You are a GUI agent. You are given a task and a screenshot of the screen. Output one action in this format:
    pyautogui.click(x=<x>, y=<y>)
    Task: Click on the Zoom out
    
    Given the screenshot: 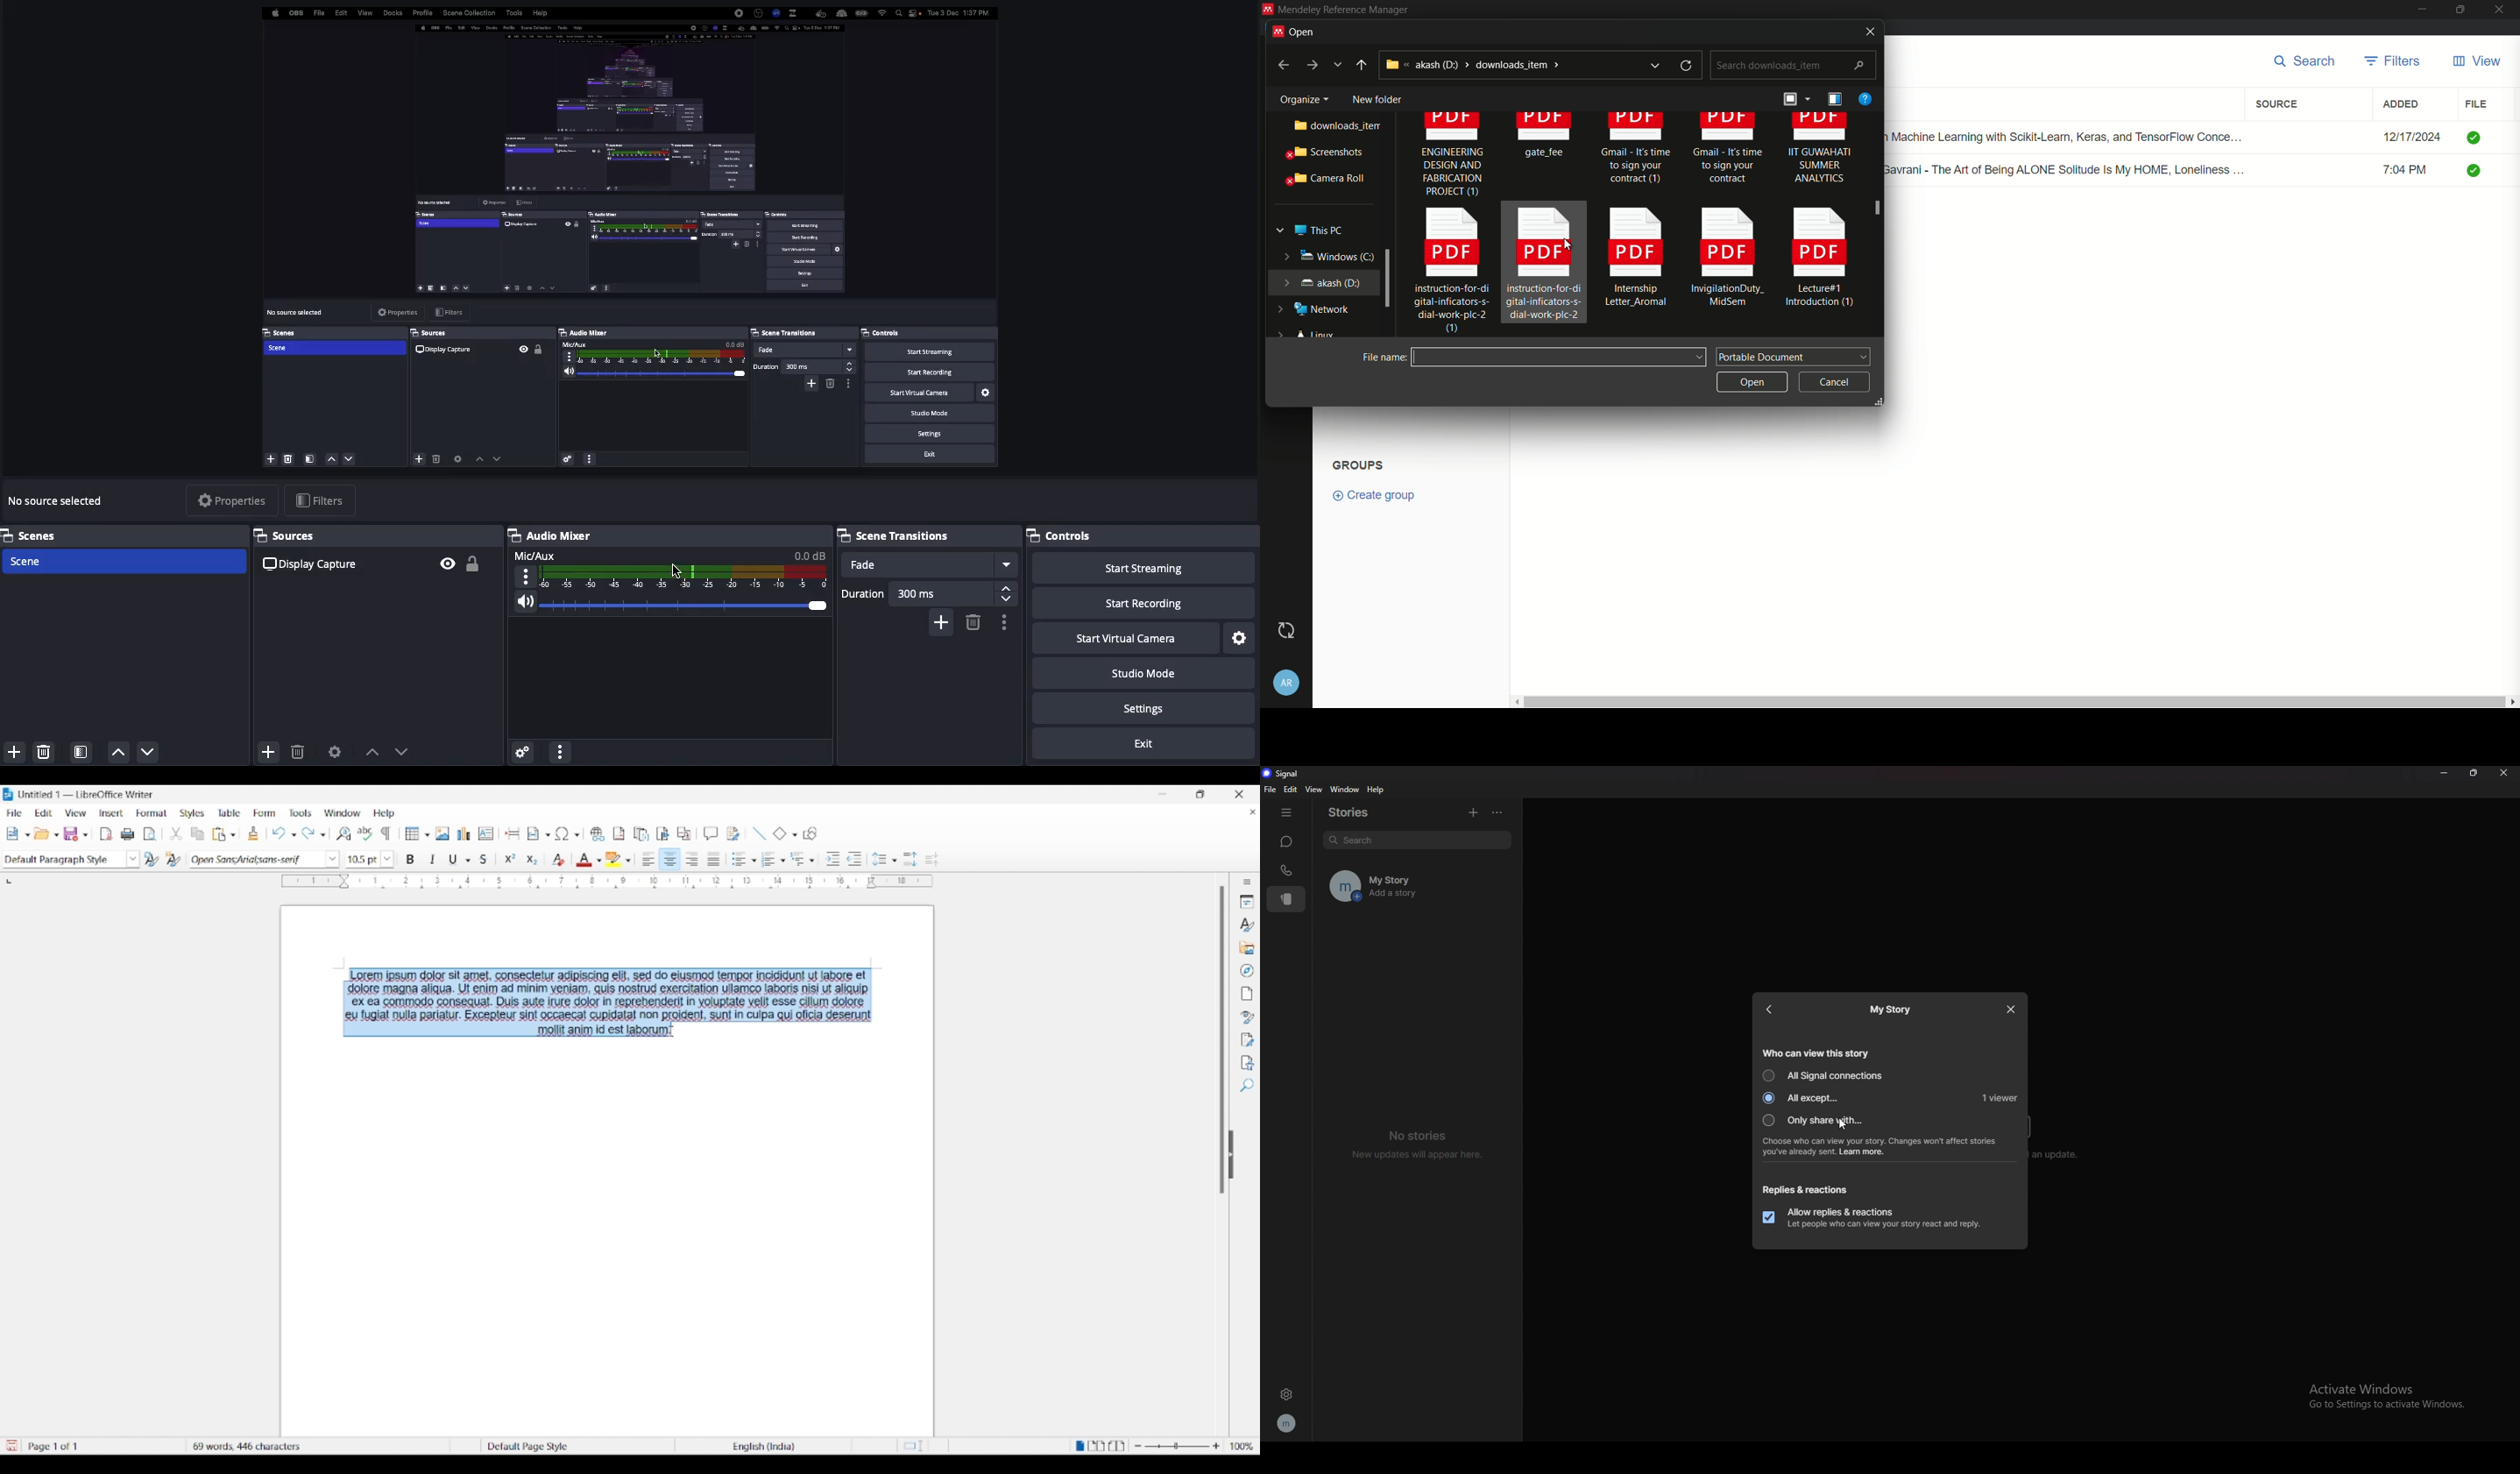 What is the action you would take?
    pyautogui.click(x=1138, y=1447)
    